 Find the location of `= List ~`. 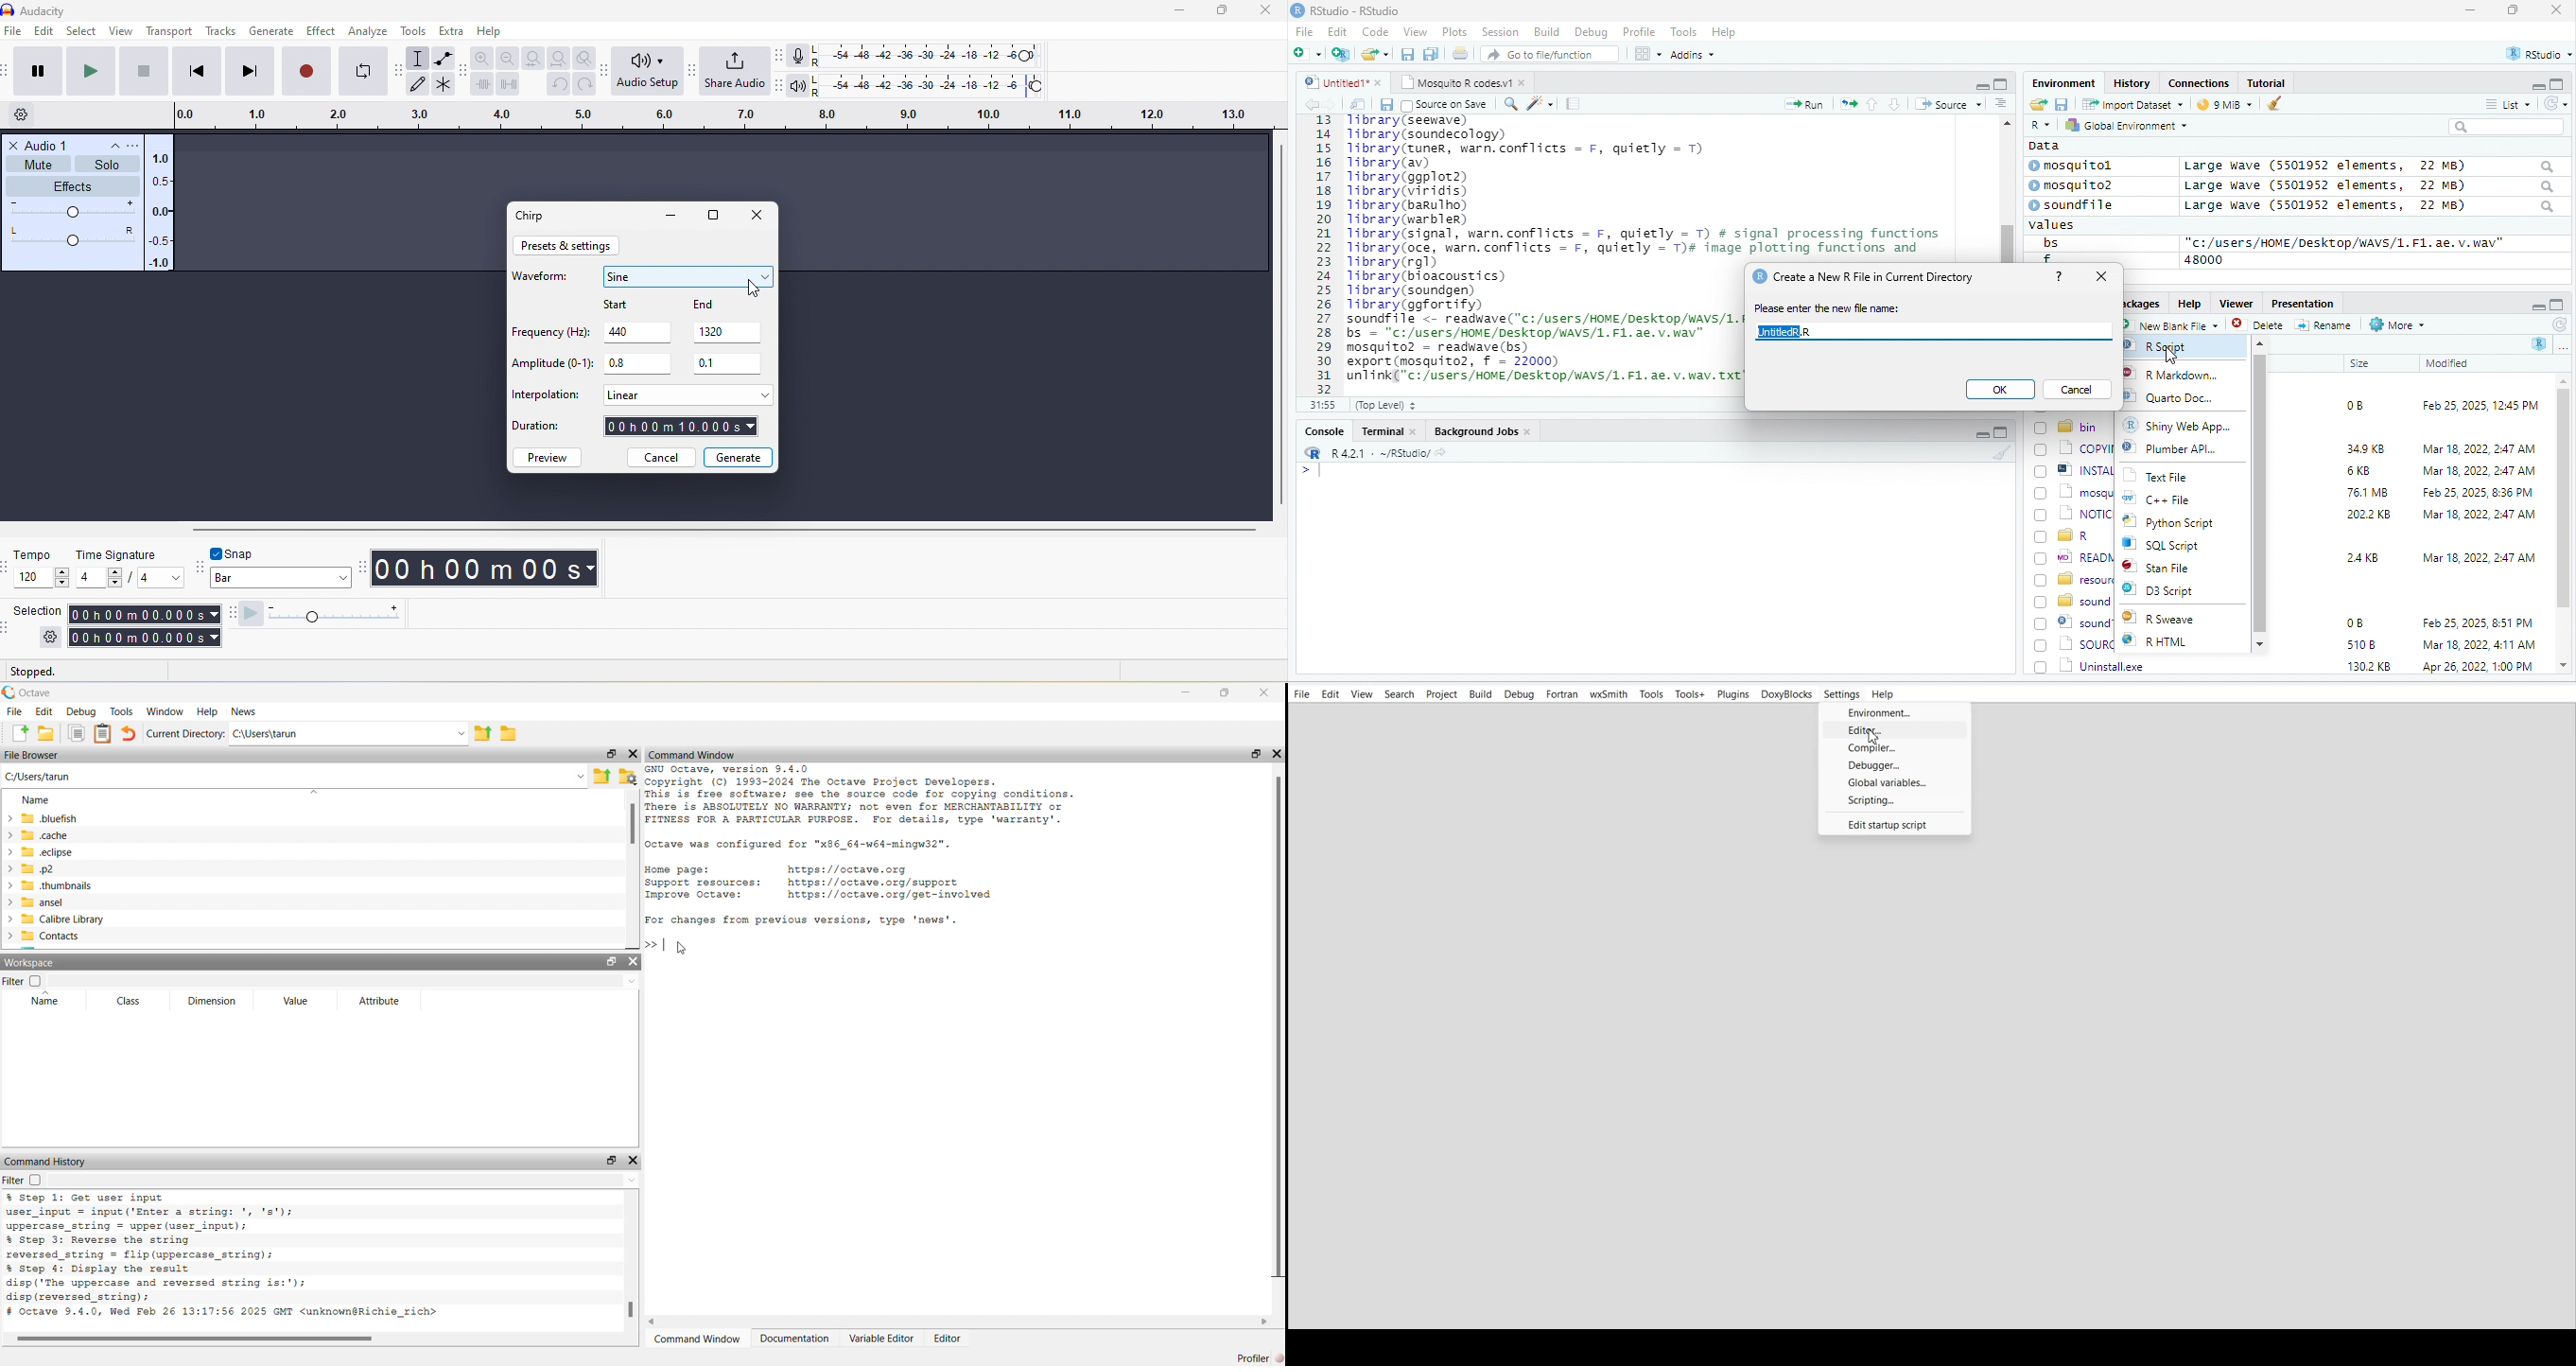

= List ~ is located at coordinates (2504, 104).